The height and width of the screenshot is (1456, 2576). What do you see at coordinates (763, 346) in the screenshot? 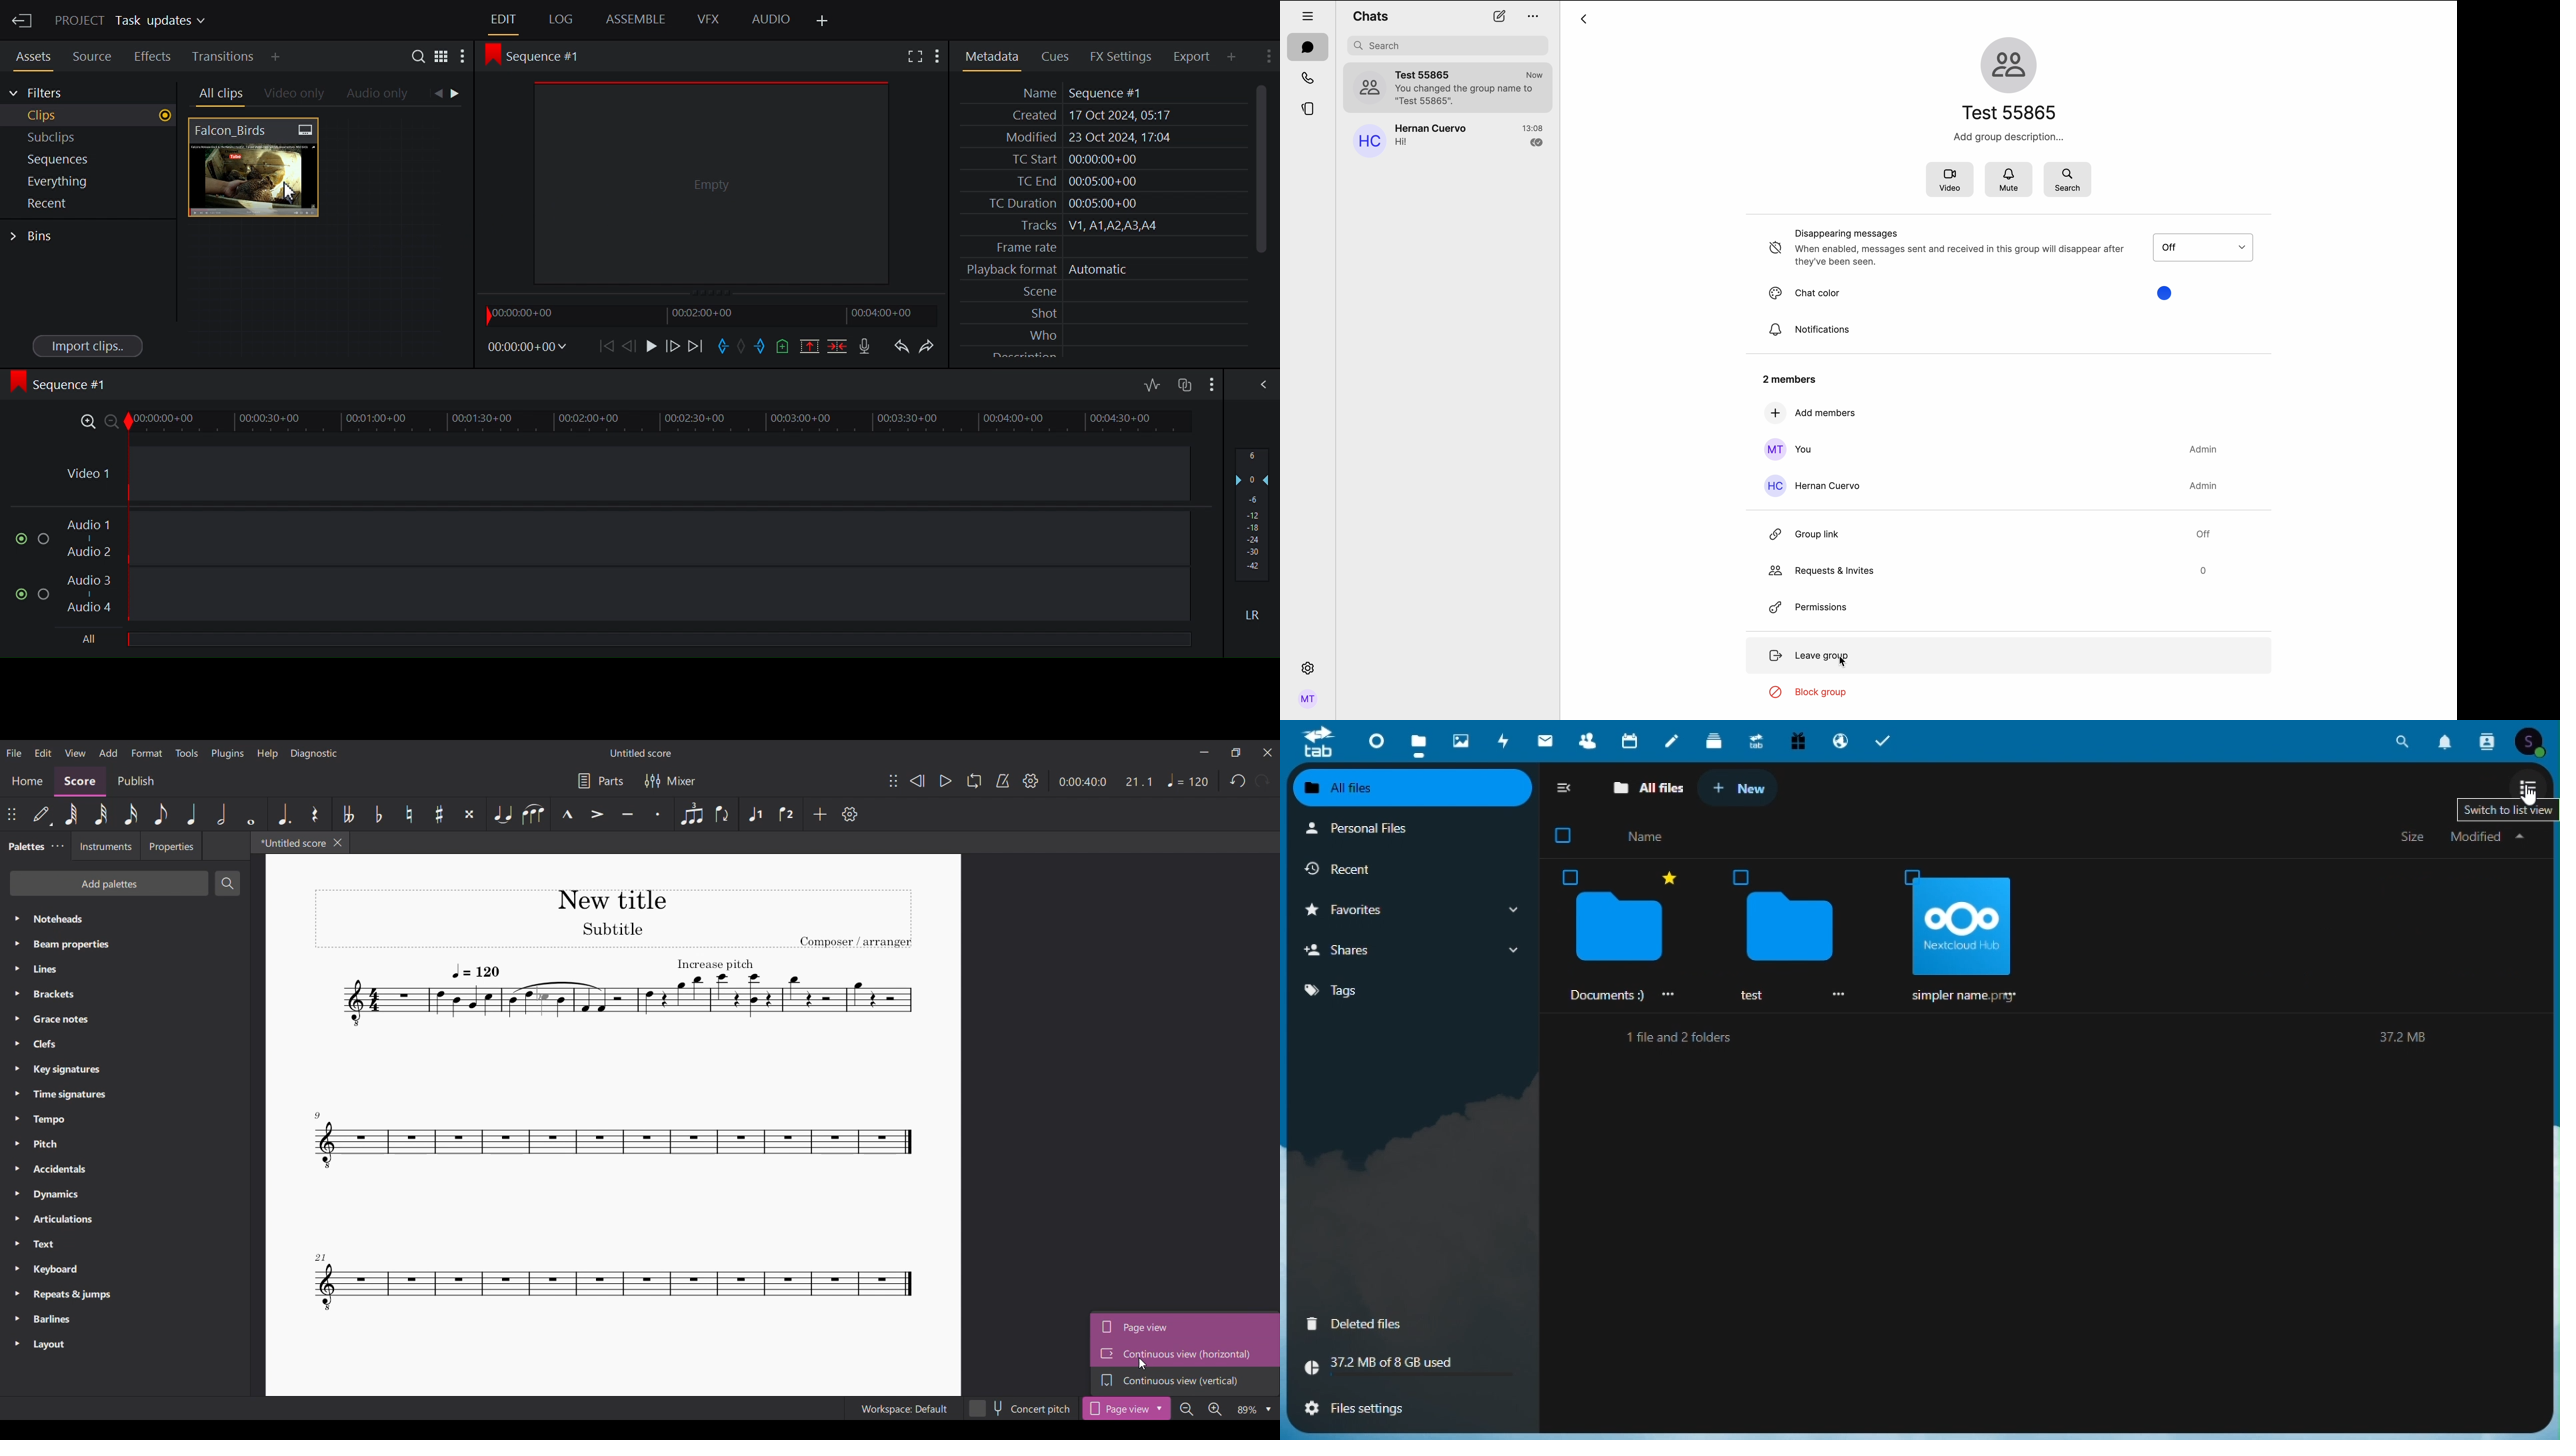
I see `Mark out` at bounding box center [763, 346].